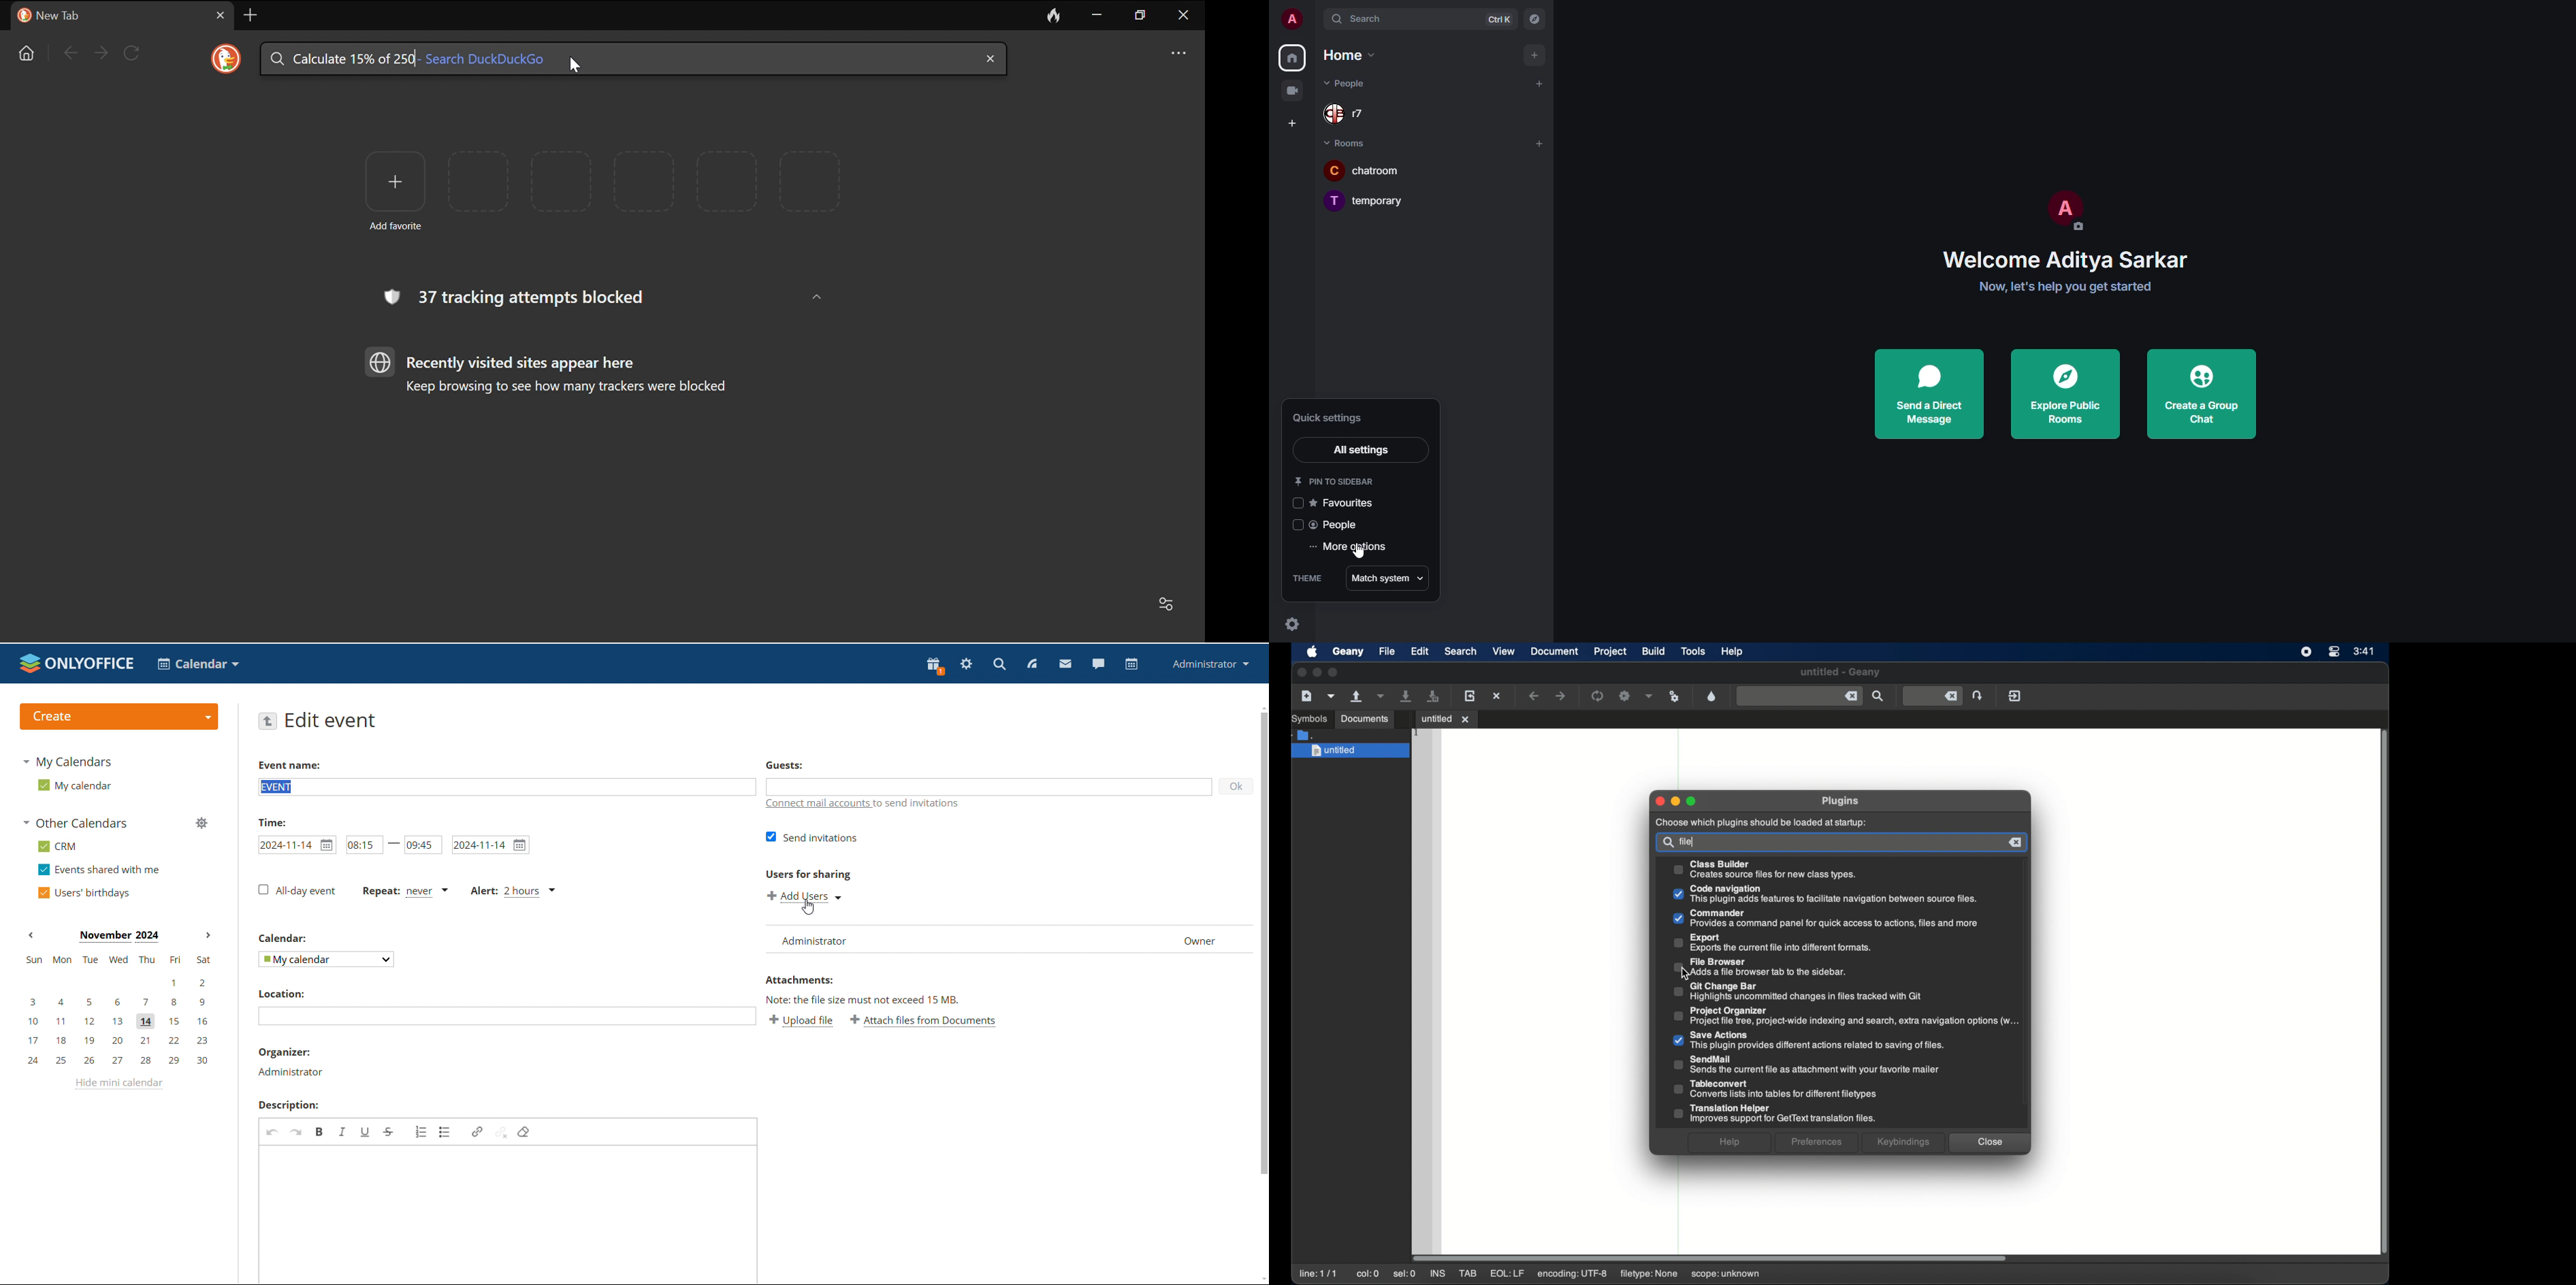 The image size is (2576, 1288). Describe the element at coordinates (1667, 843) in the screenshot. I see `` at that location.